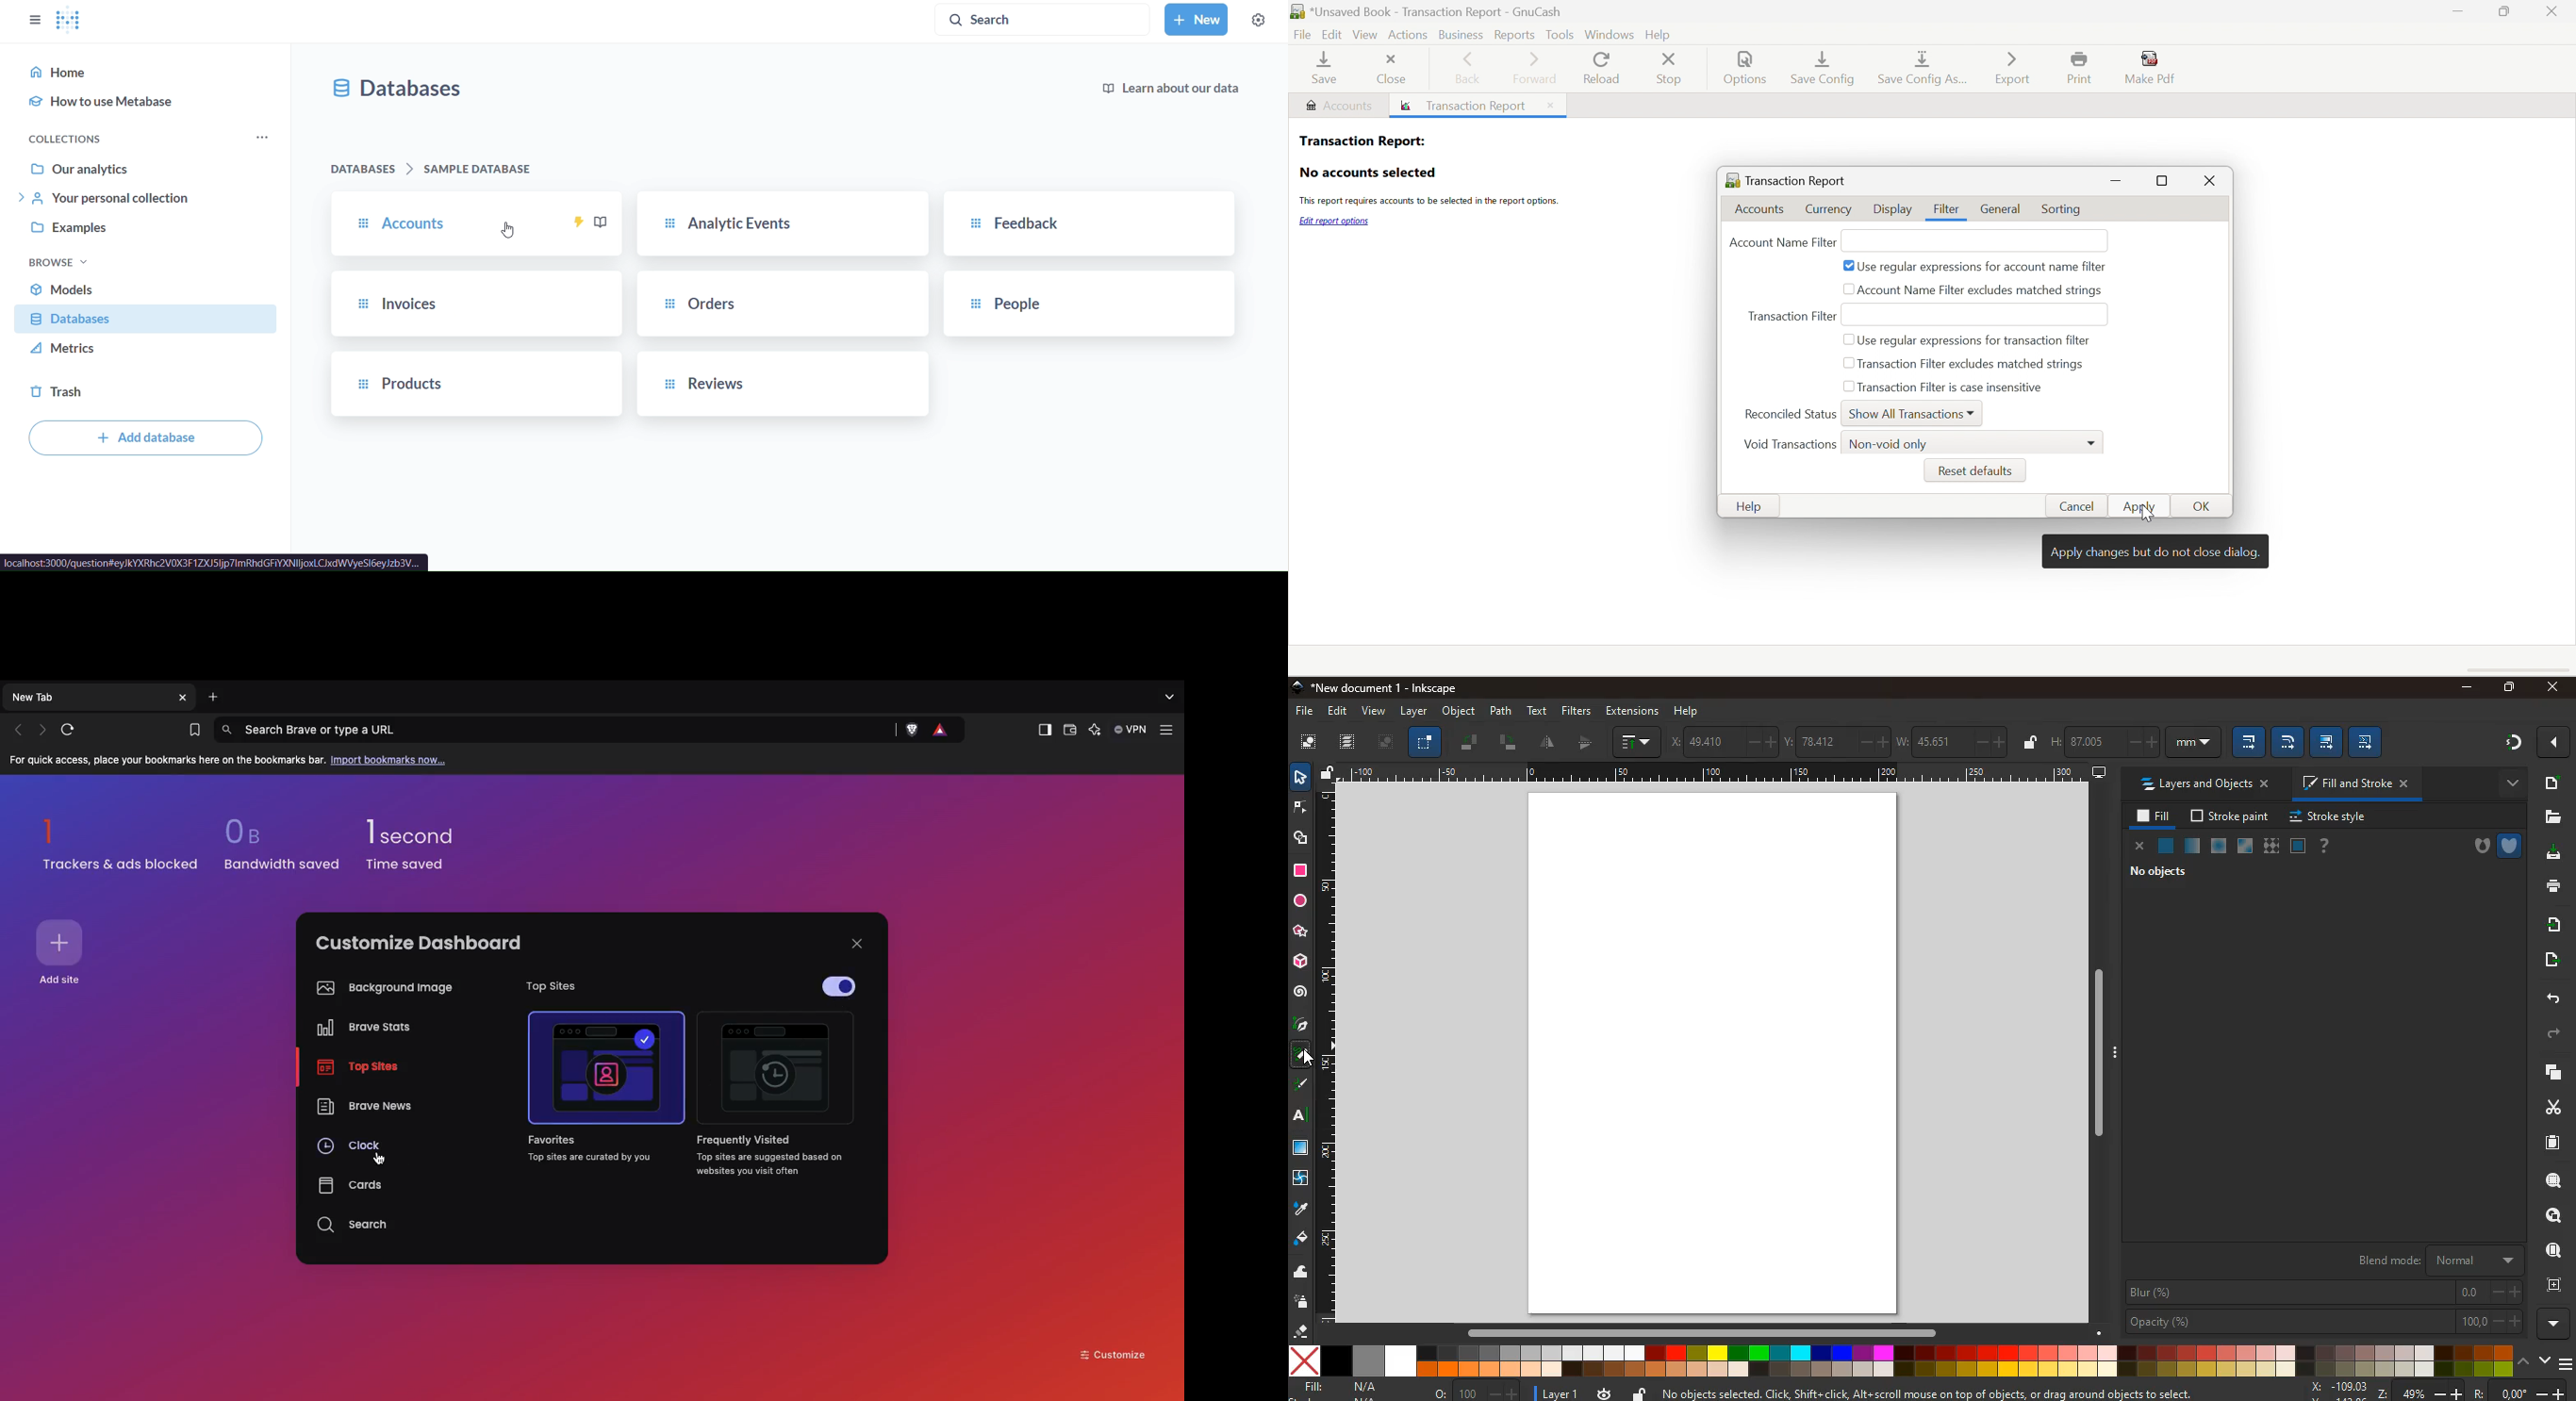 This screenshot has height=1428, width=2576. What do you see at coordinates (1539, 712) in the screenshot?
I see `text` at bounding box center [1539, 712].